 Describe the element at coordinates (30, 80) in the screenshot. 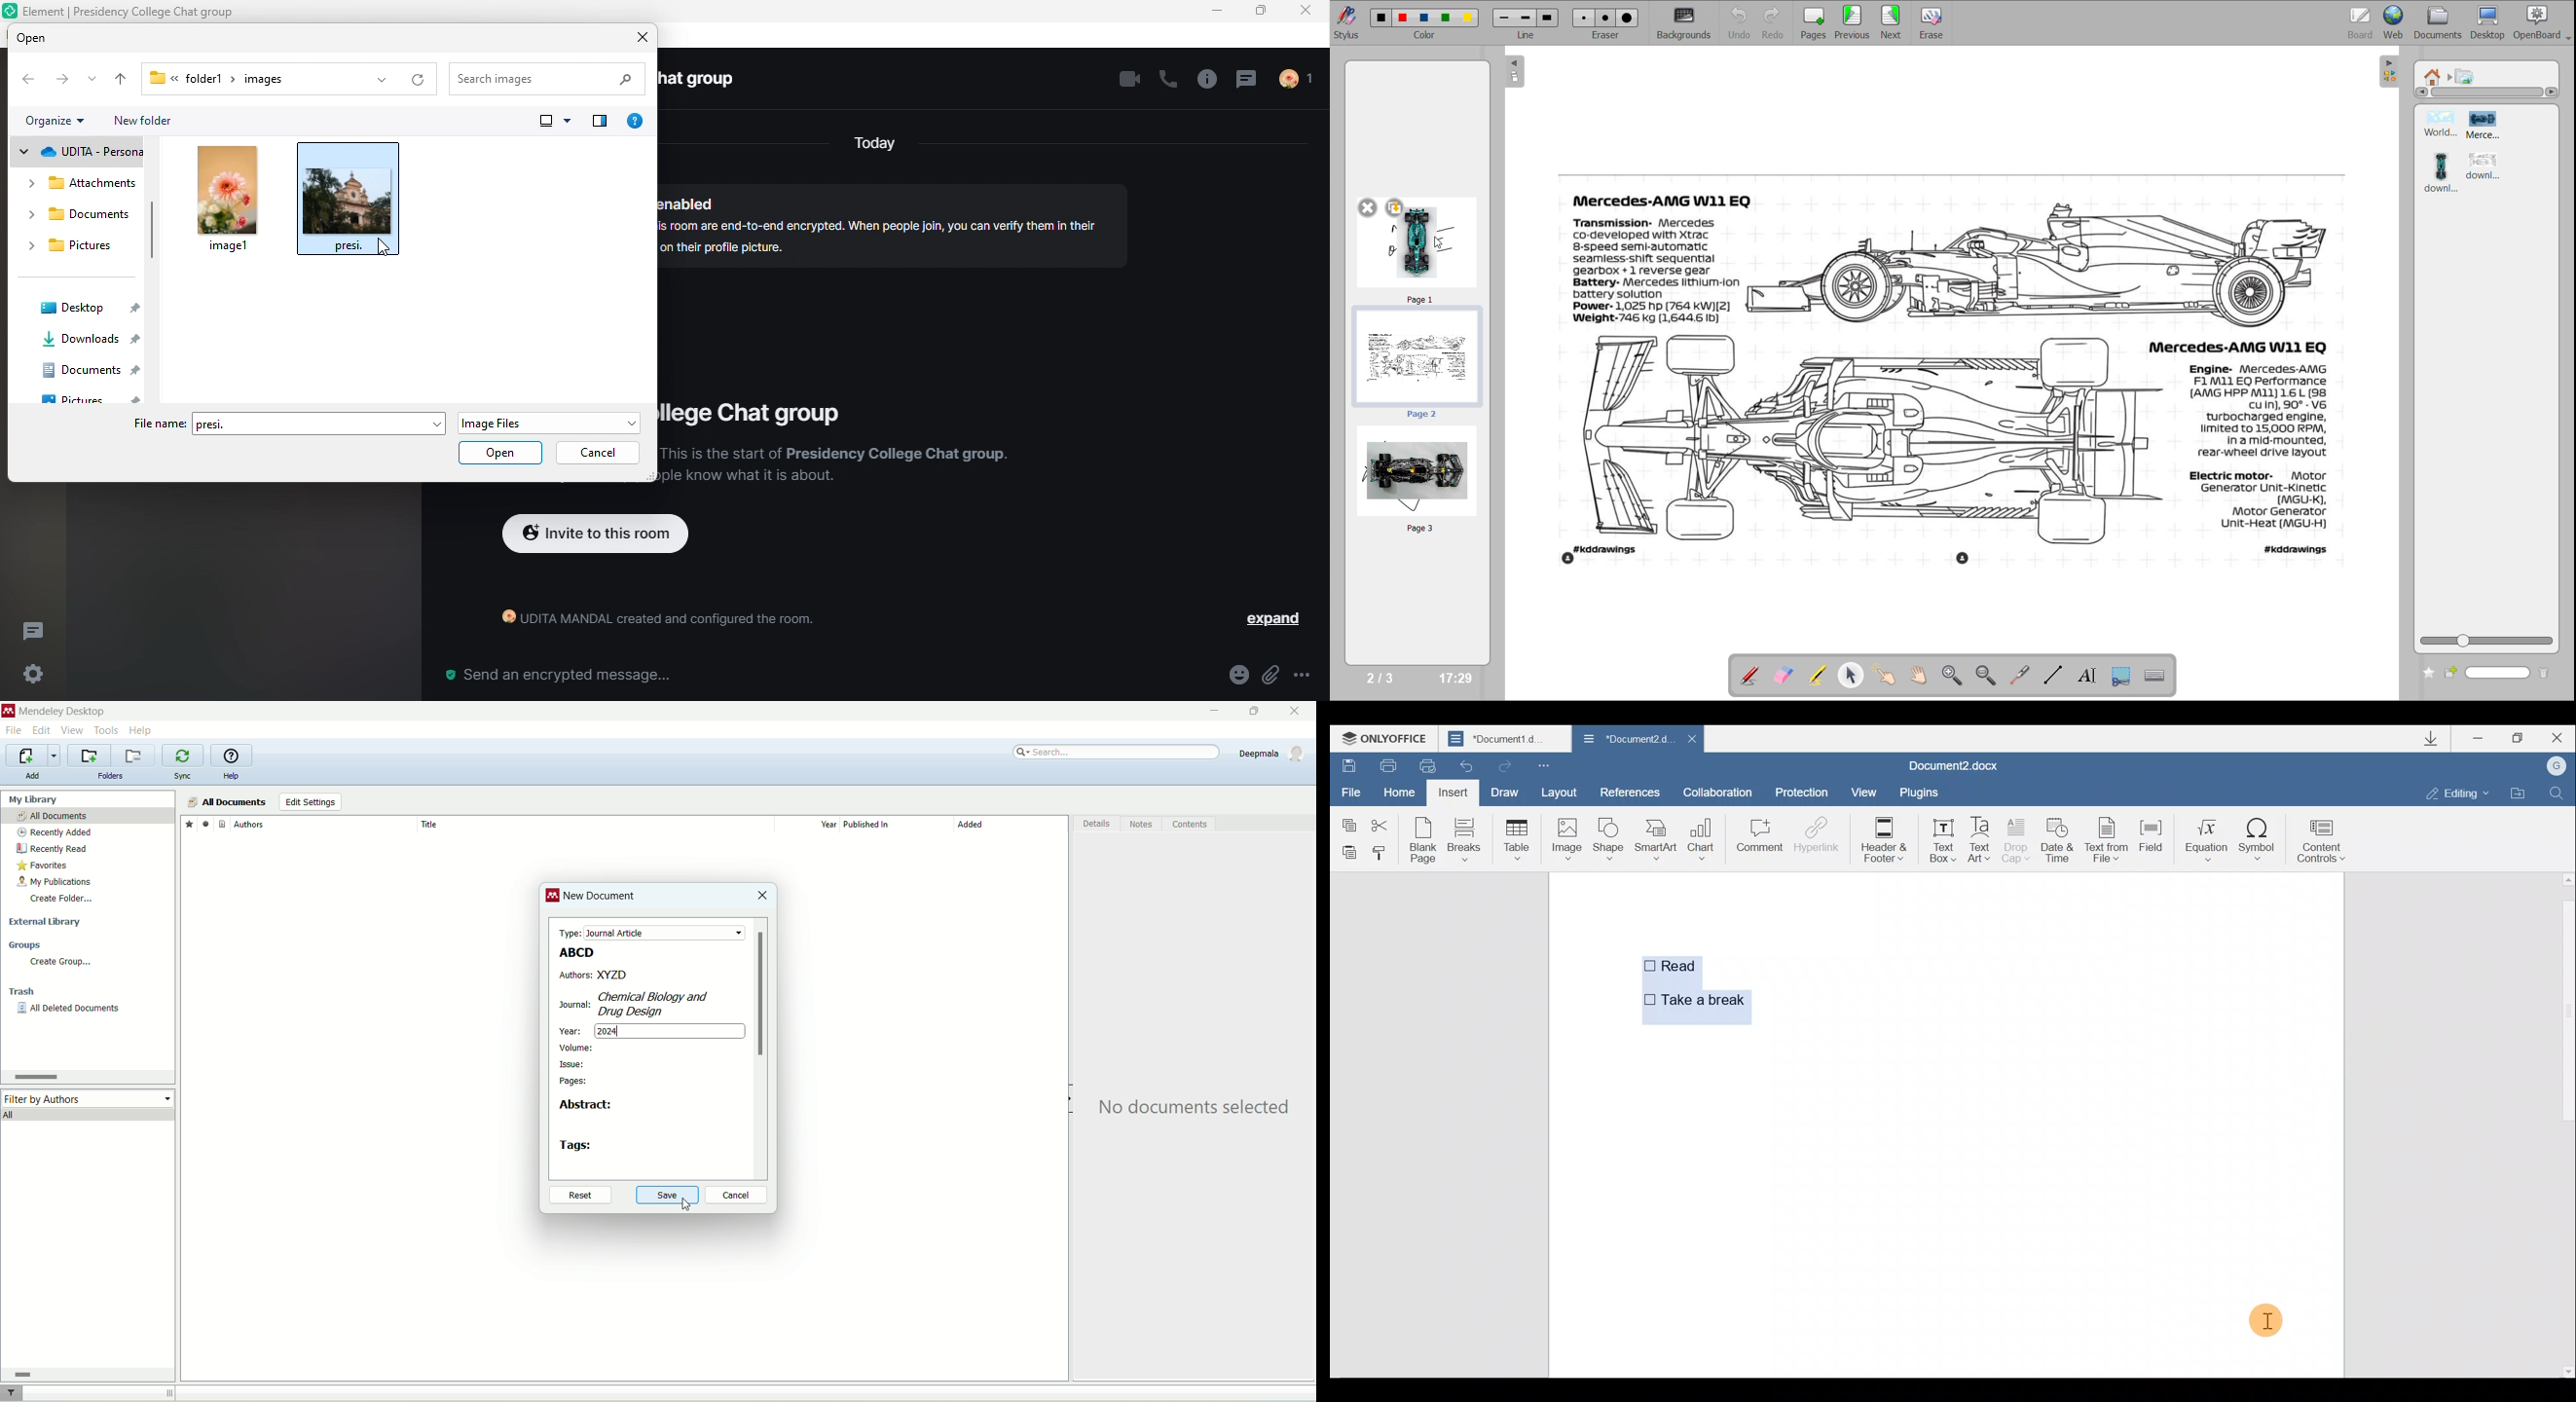

I see `Back` at that location.